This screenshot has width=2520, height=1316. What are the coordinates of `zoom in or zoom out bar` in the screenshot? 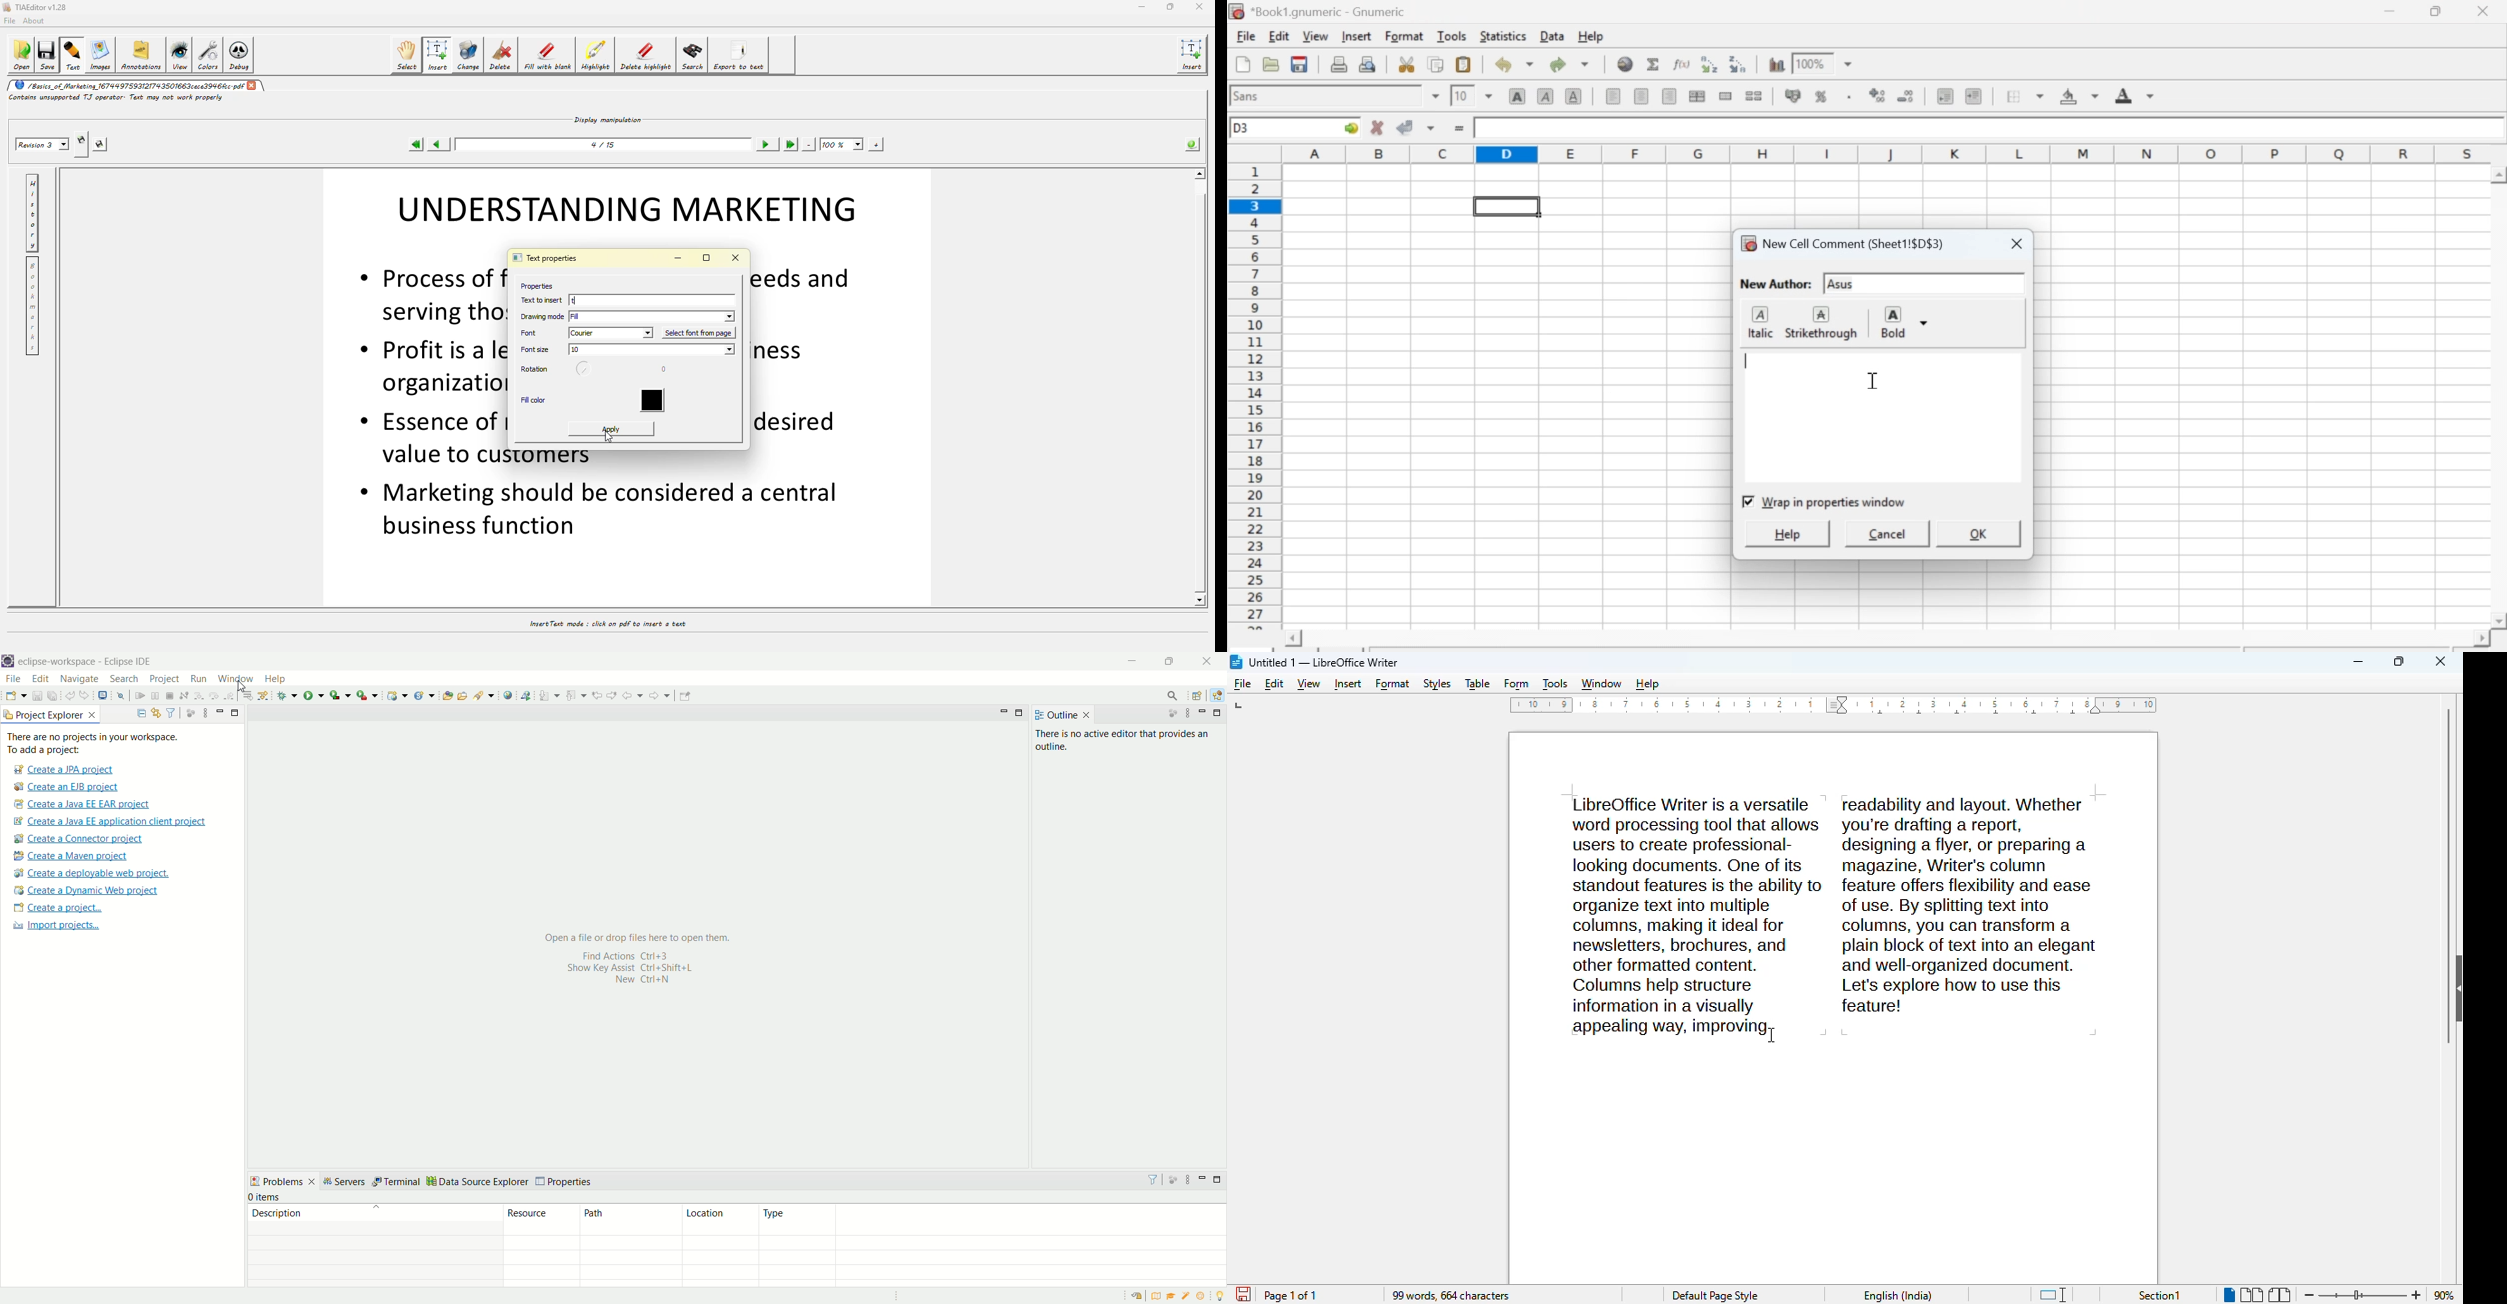 It's located at (2363, 1295).